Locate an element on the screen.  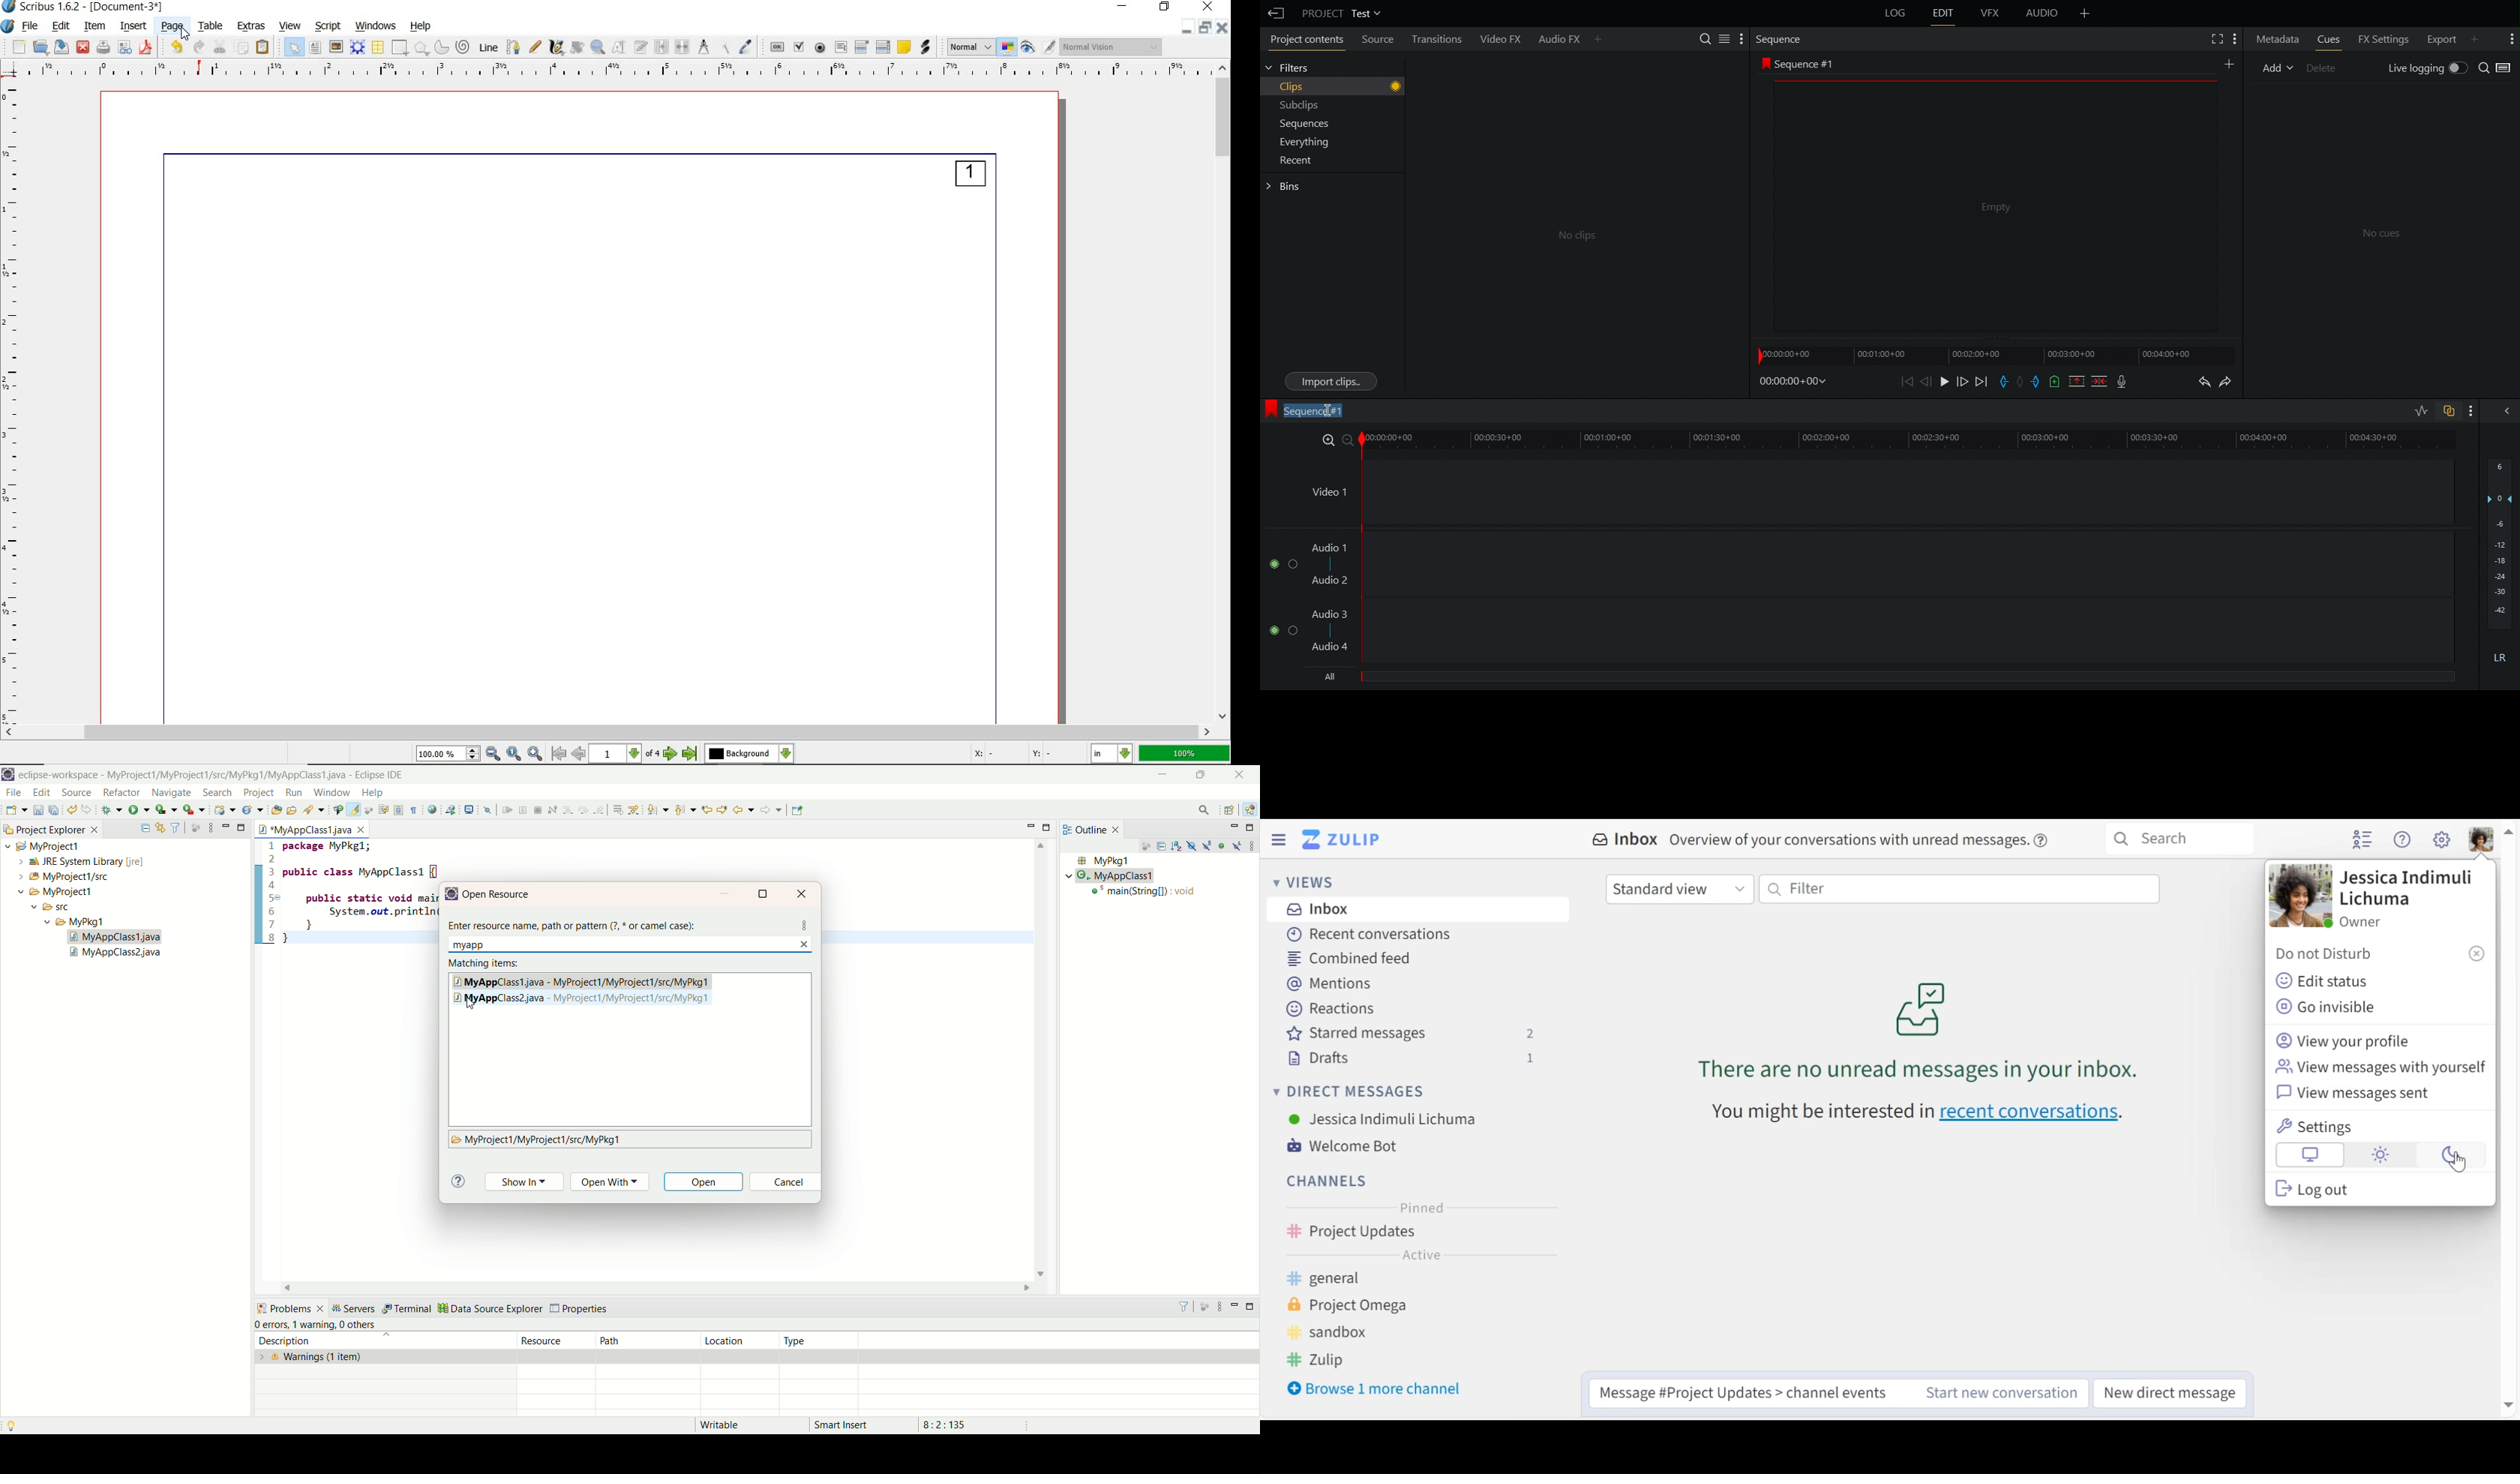
toggle mark occurrences is located at coordinates (355, 810).